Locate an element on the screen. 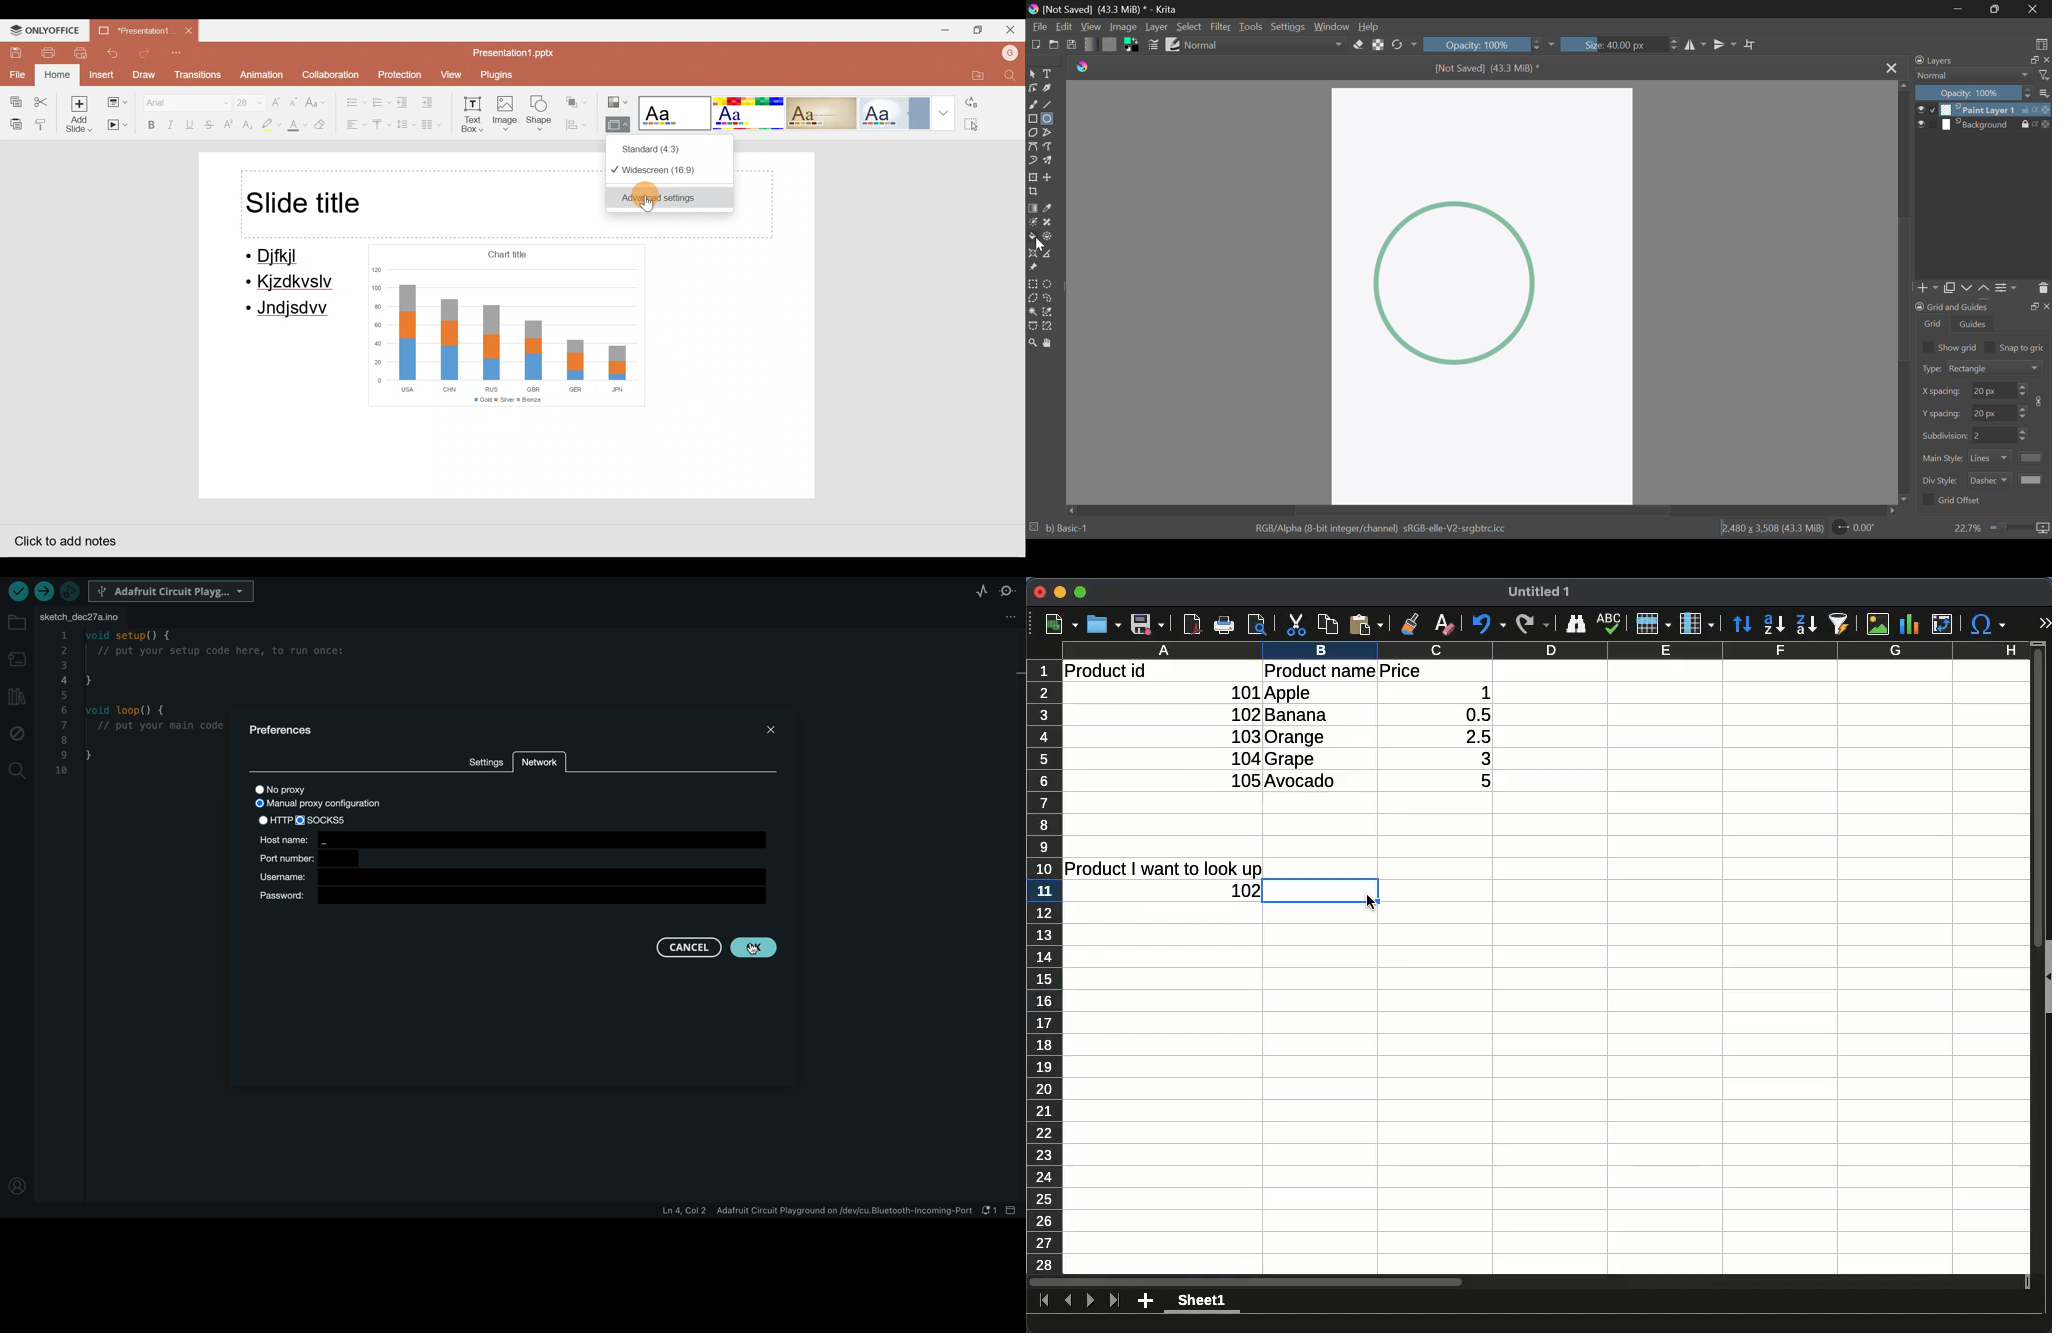 This screenshot has height=1344, width=2072. Opacity is located at coordinates (1490, 44).